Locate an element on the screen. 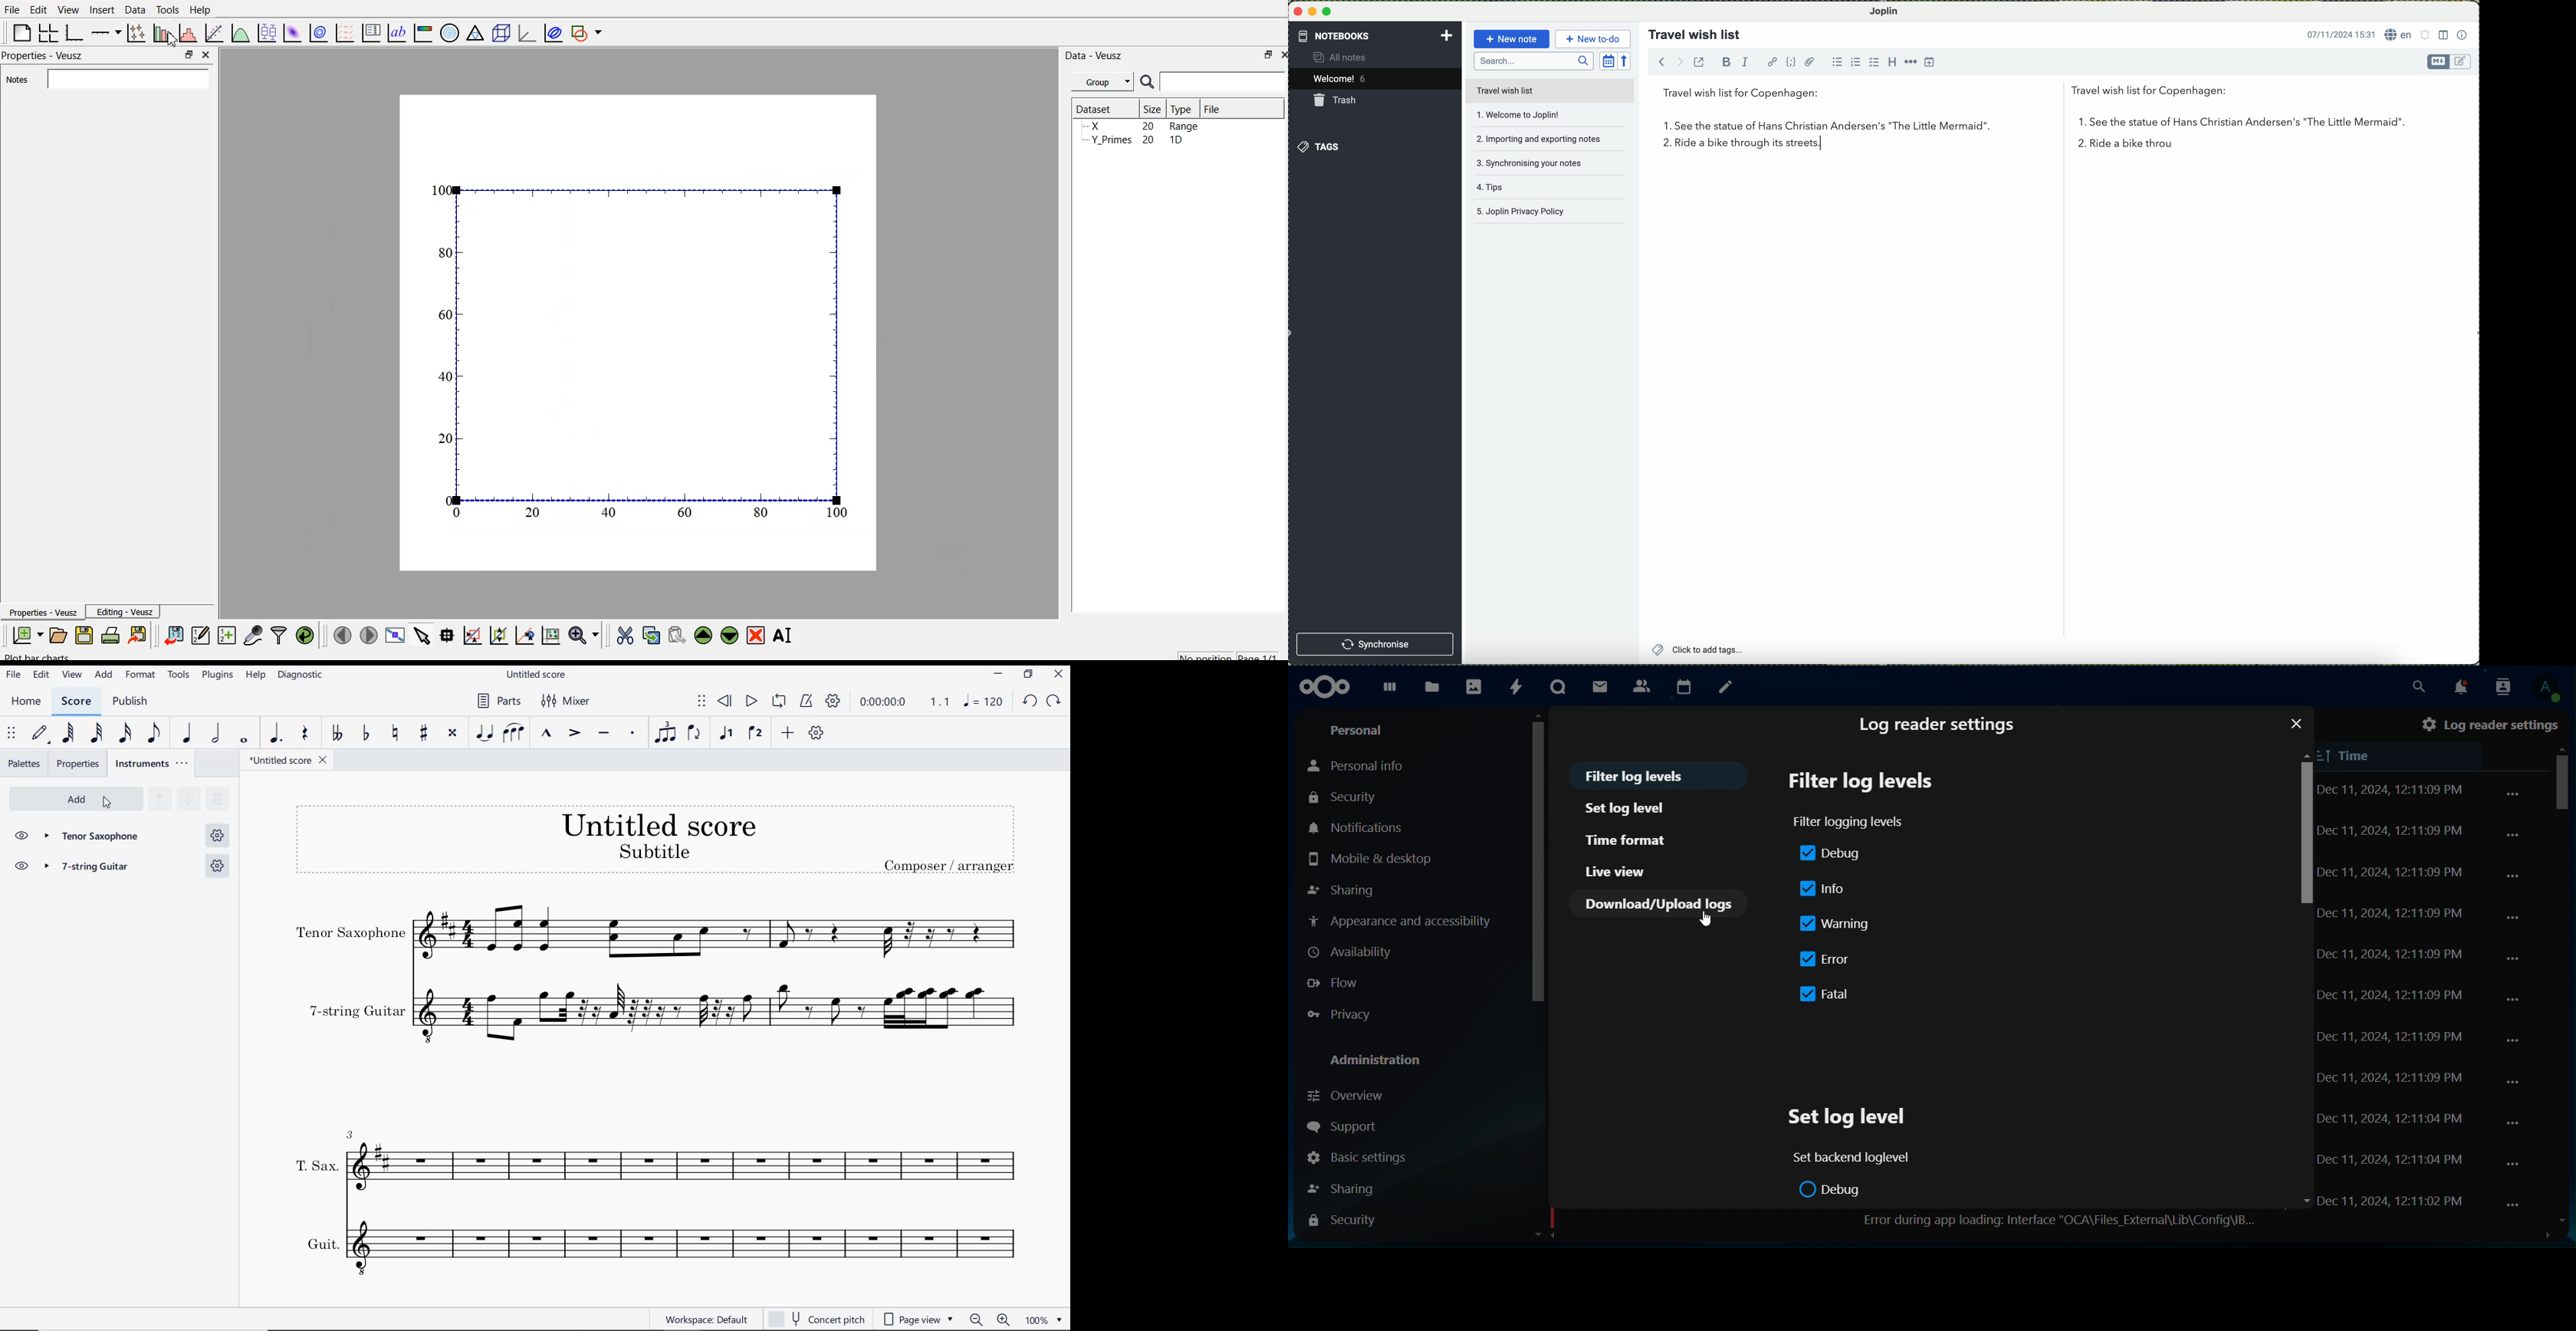  mobile & desktop is located at coordinates (1370, 859).